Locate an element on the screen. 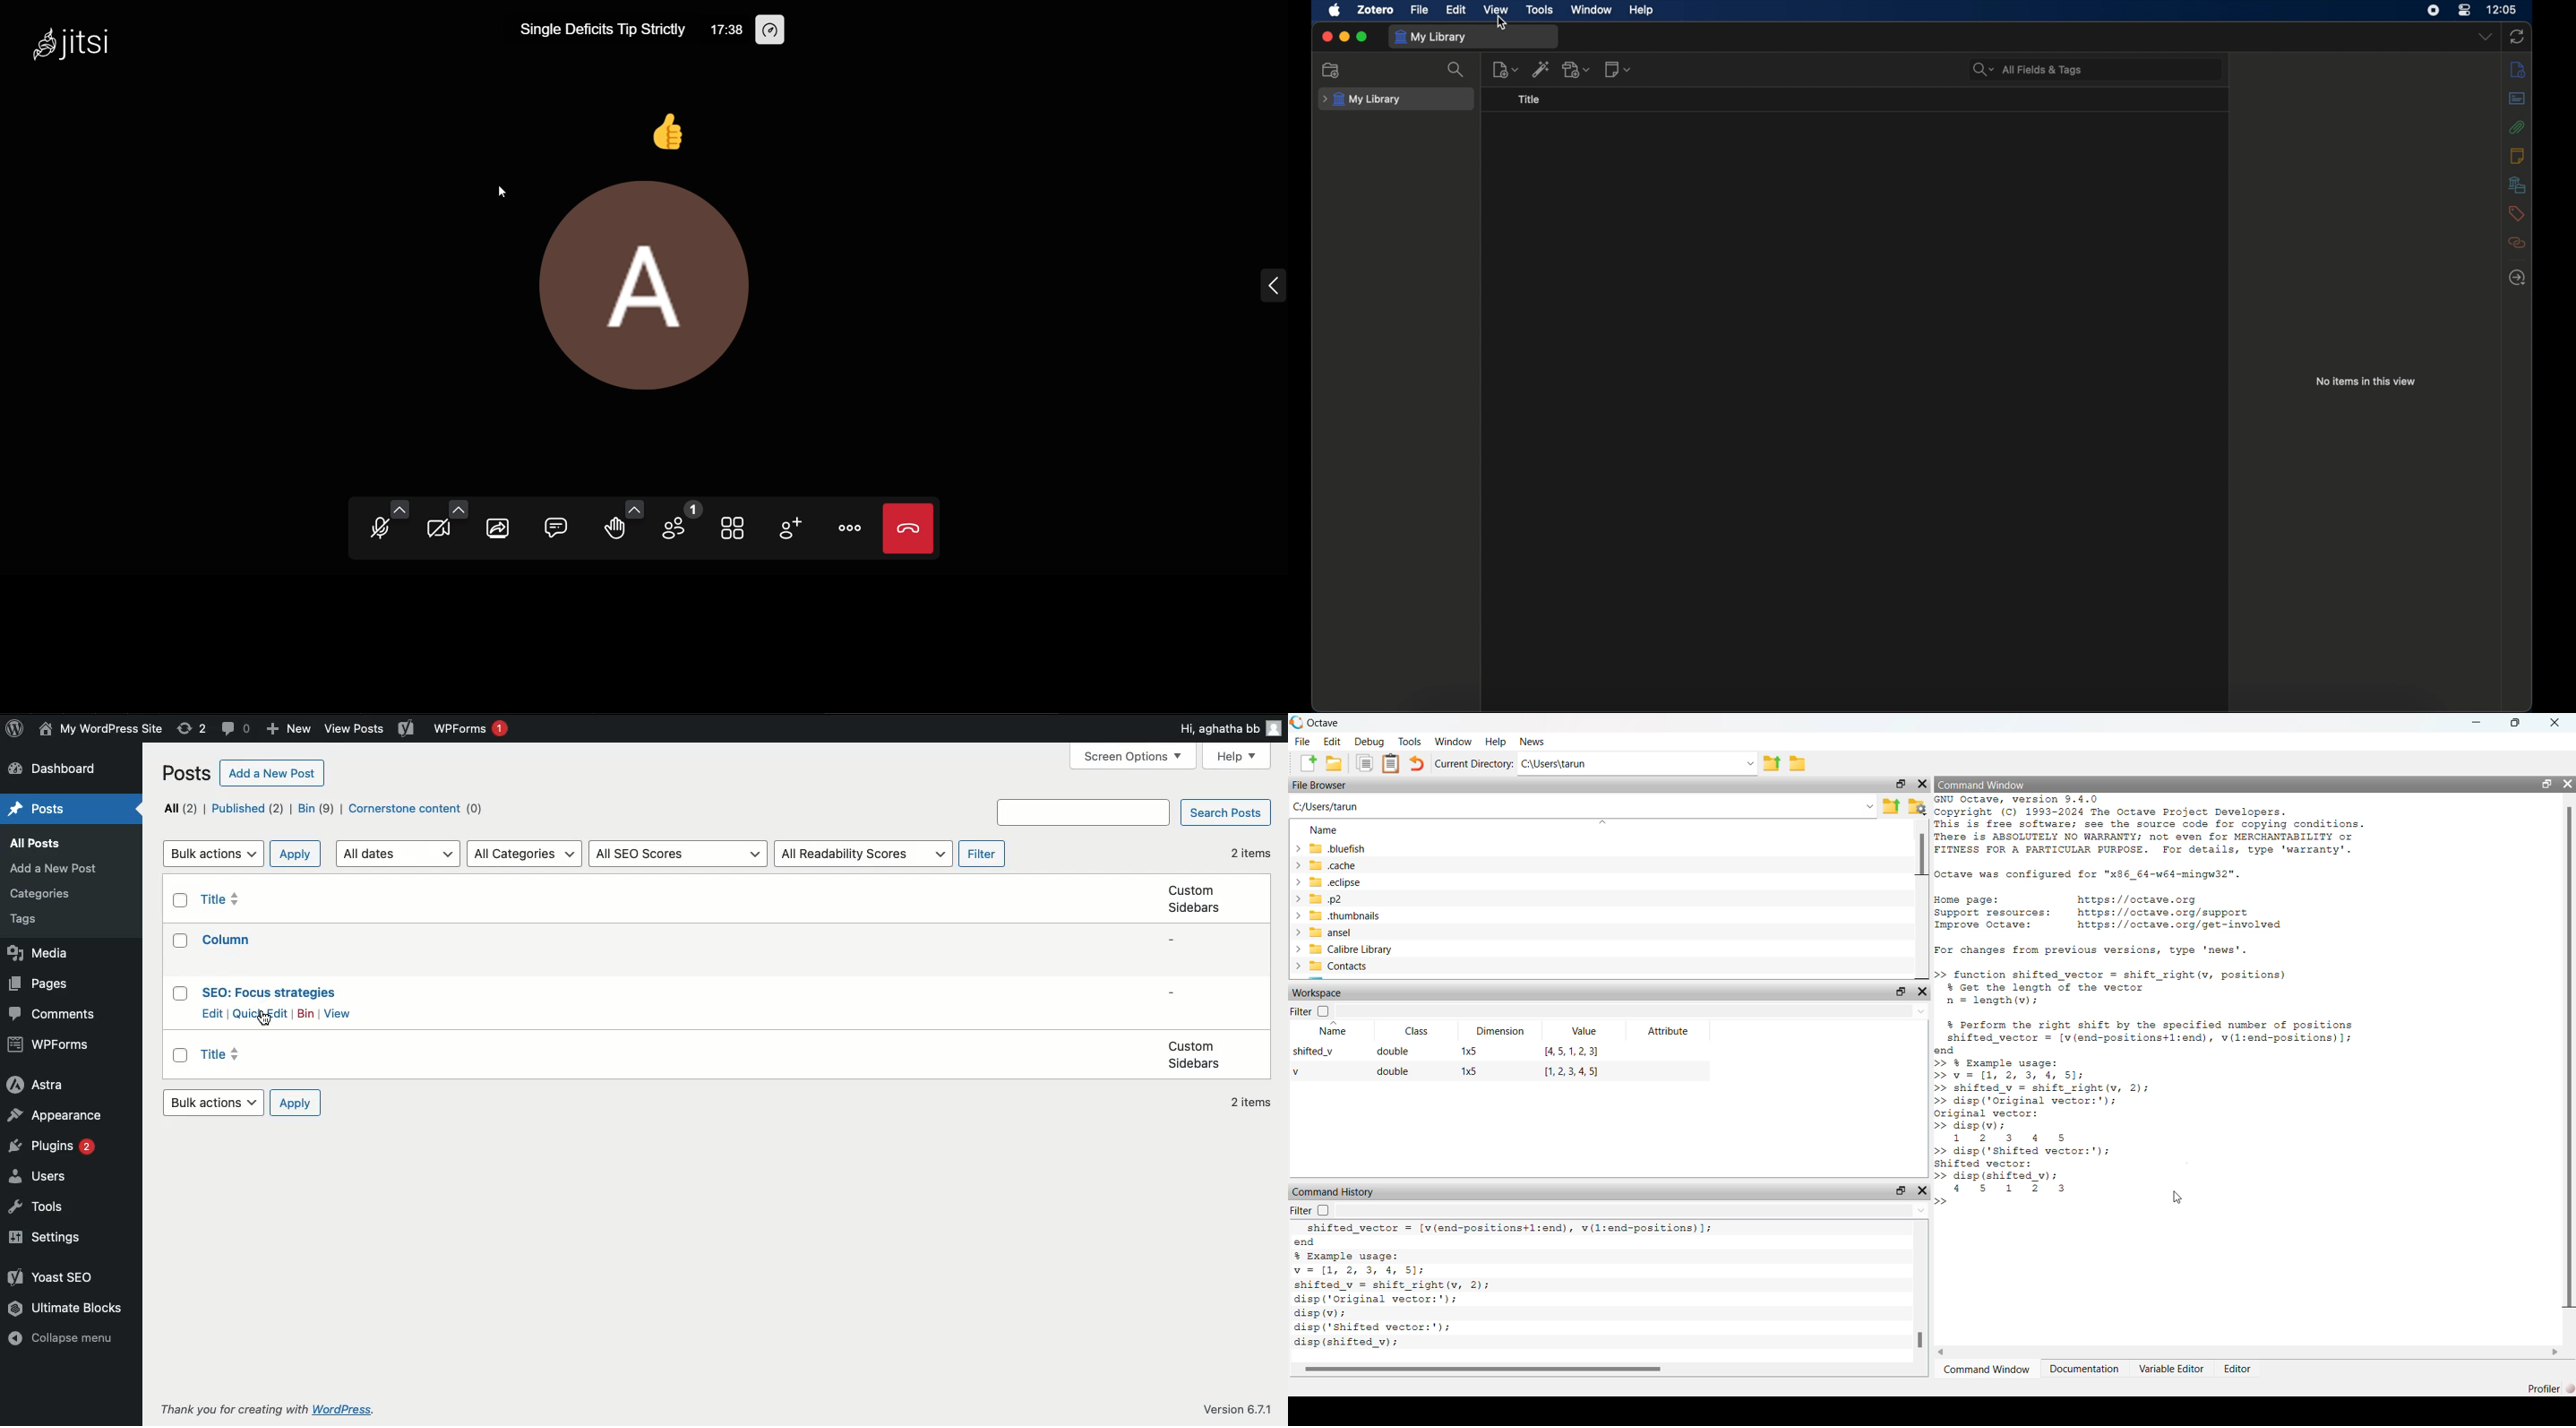  Posts is located at coordinates (36, 842).